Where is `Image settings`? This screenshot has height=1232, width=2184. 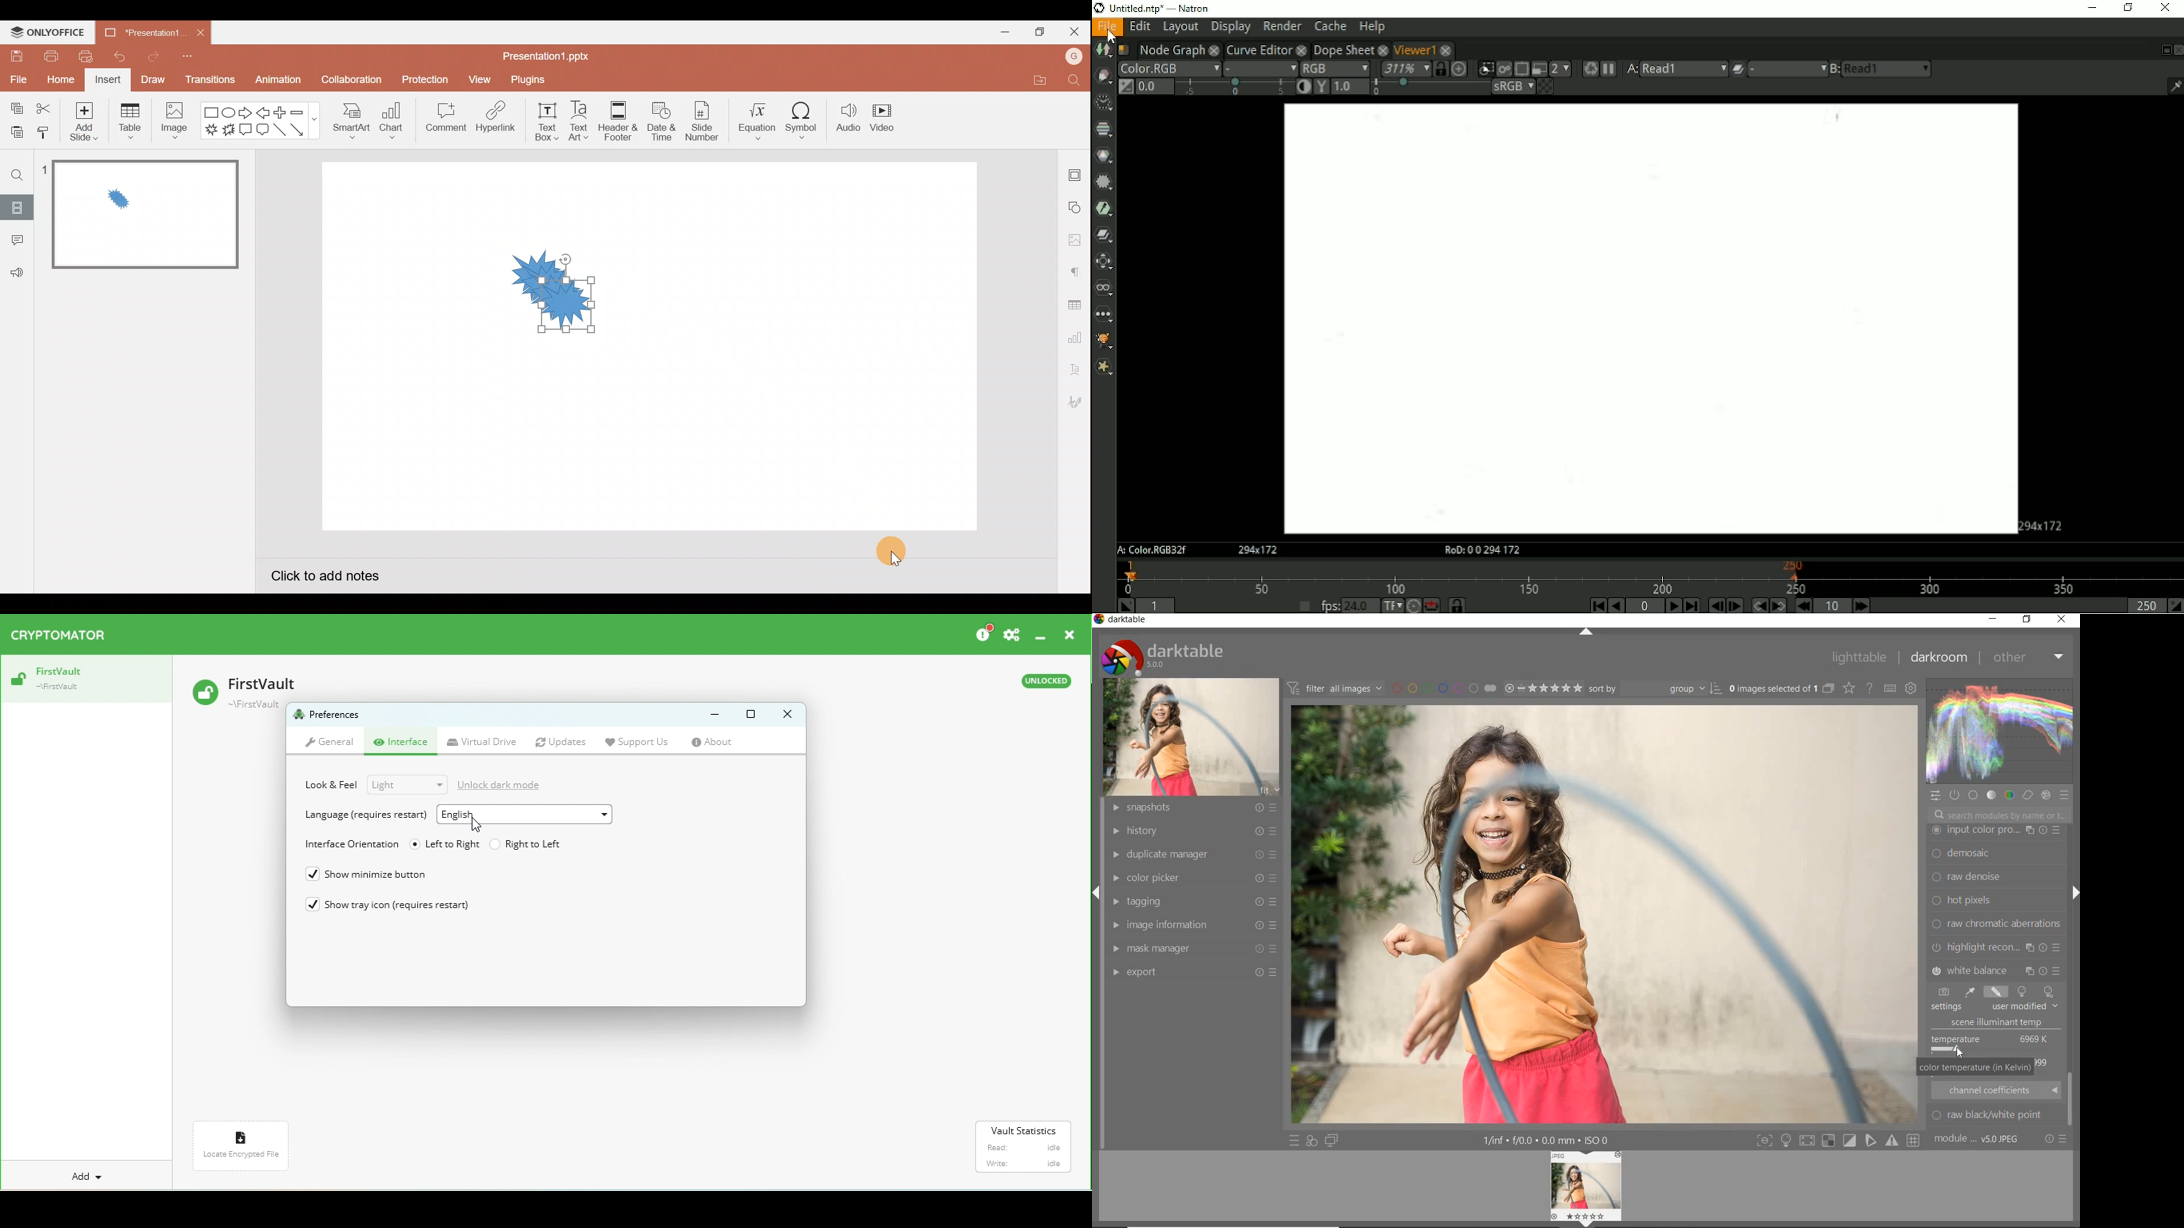
Image settings is located at coordinates (1074, 238).